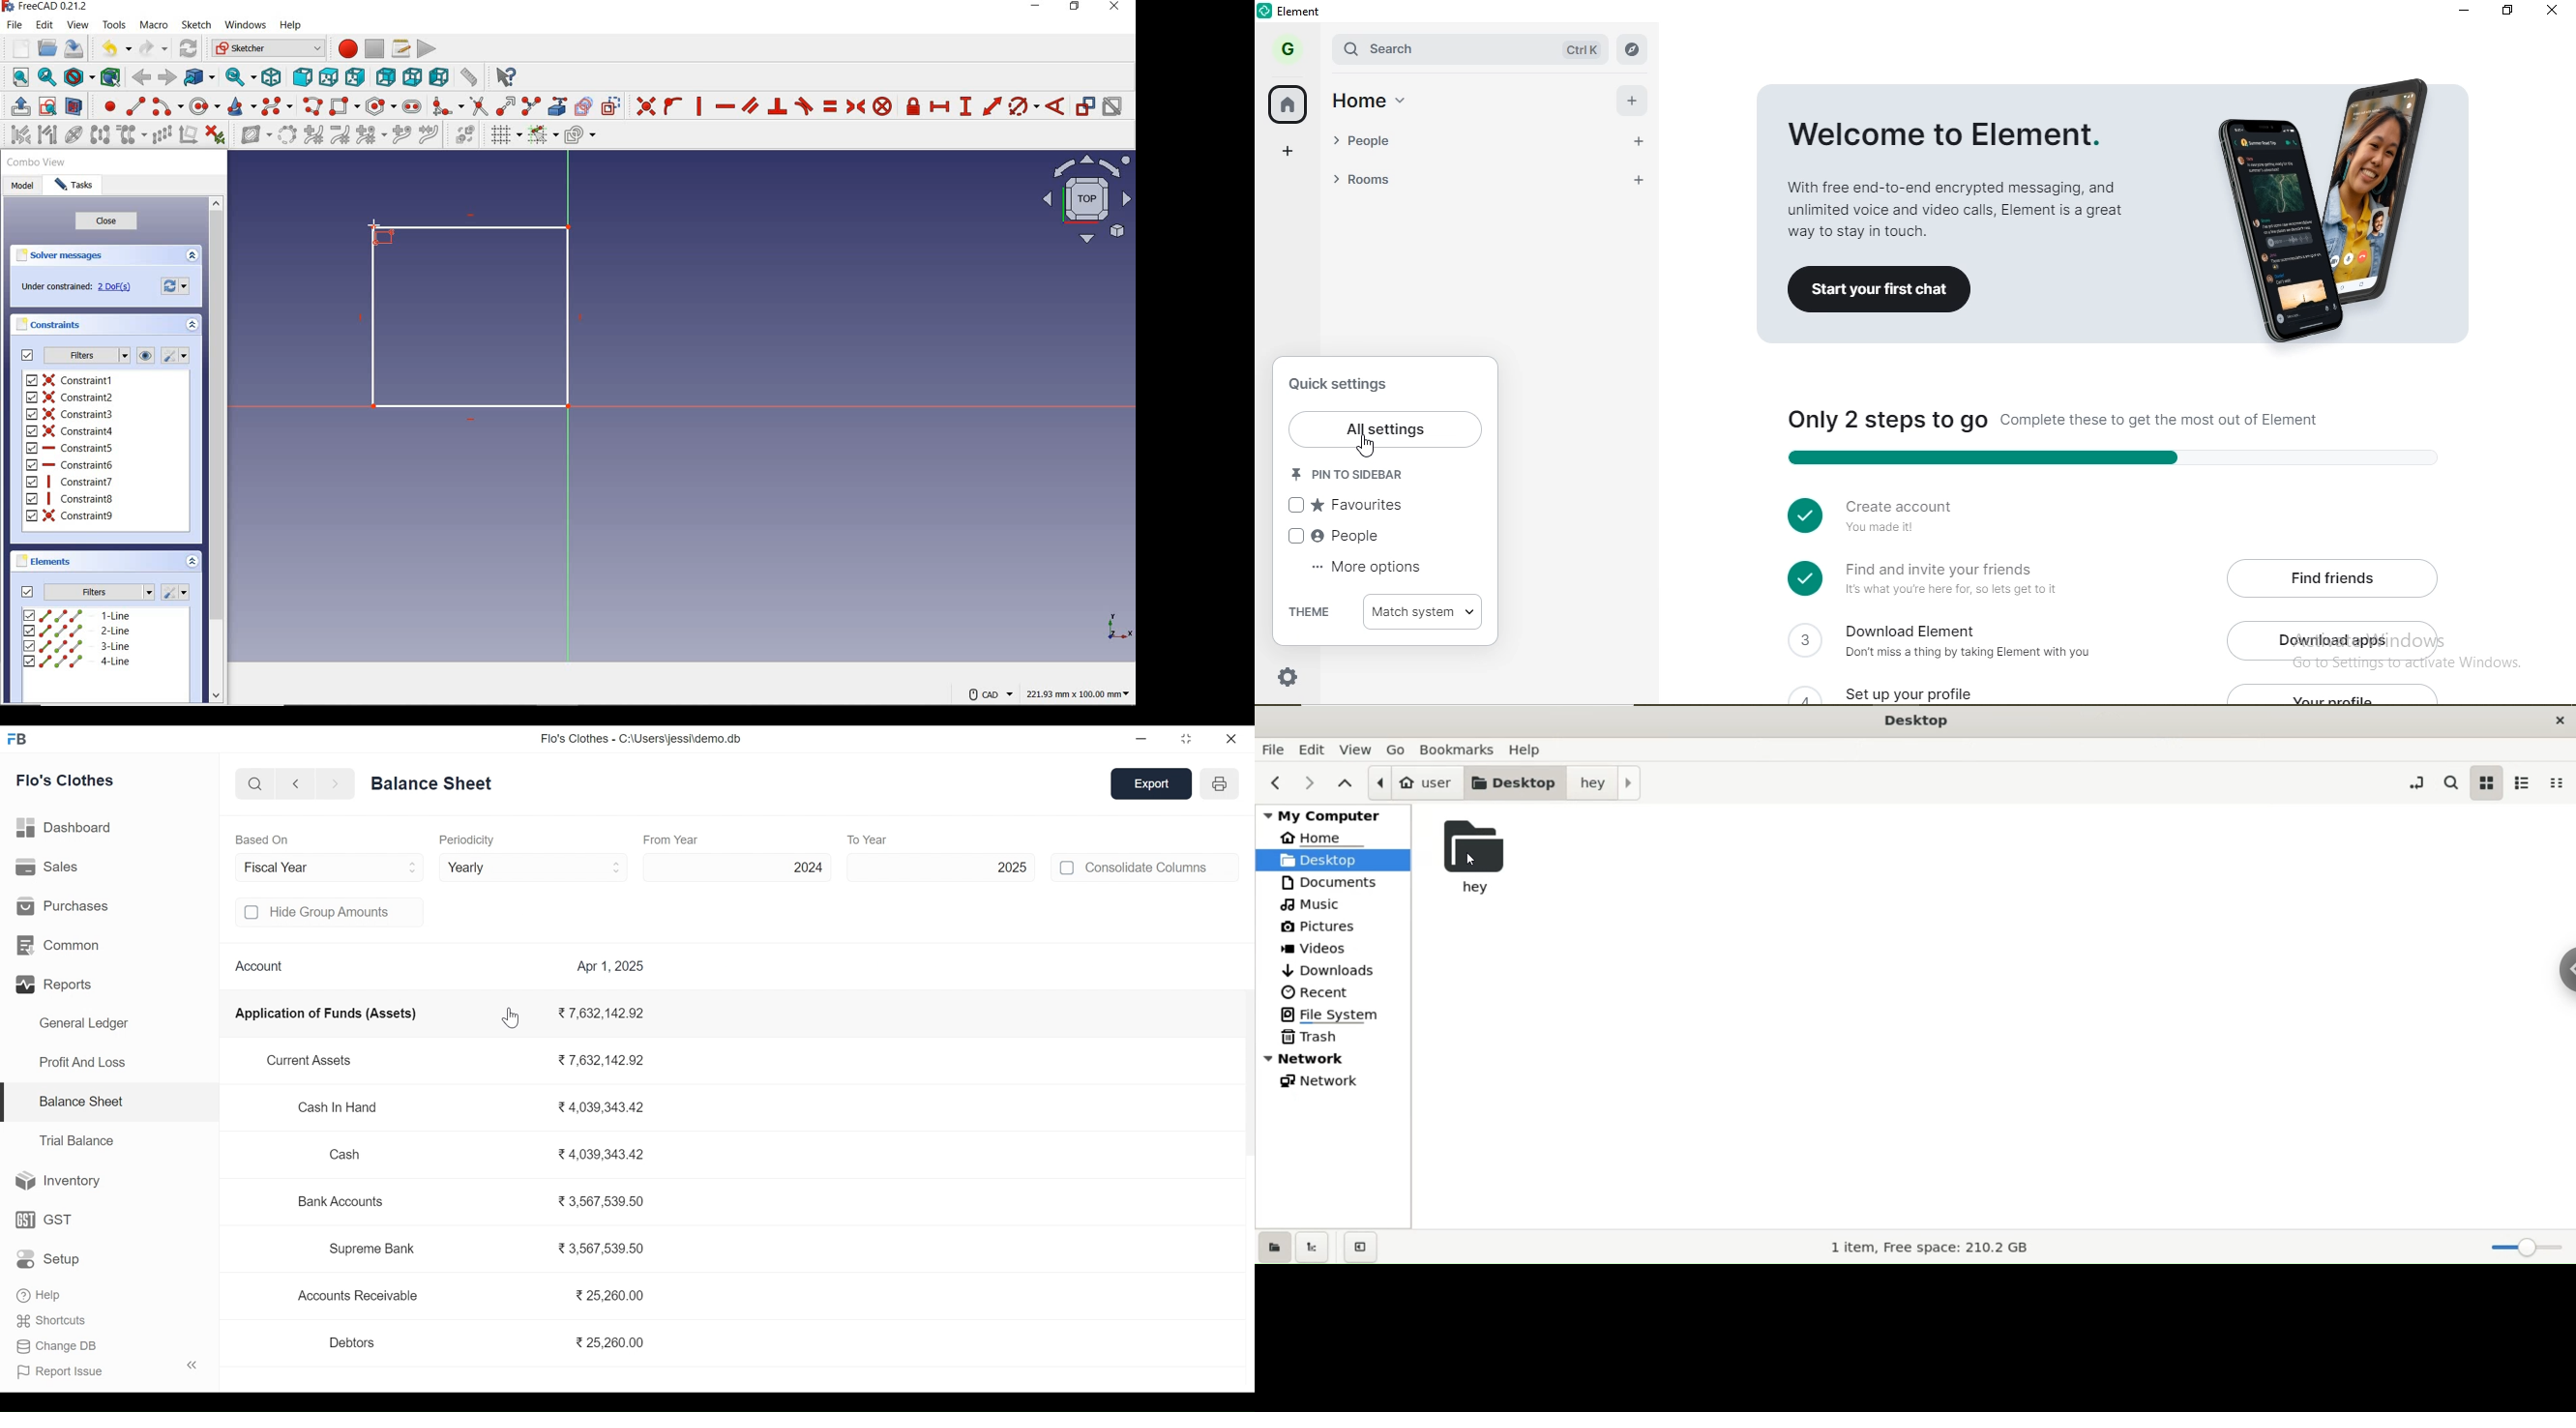 This screenshot has width=2576, height=1428. Describe the element at coordinates (346, 49) in the screenshot. I see `macro recording` at that location.